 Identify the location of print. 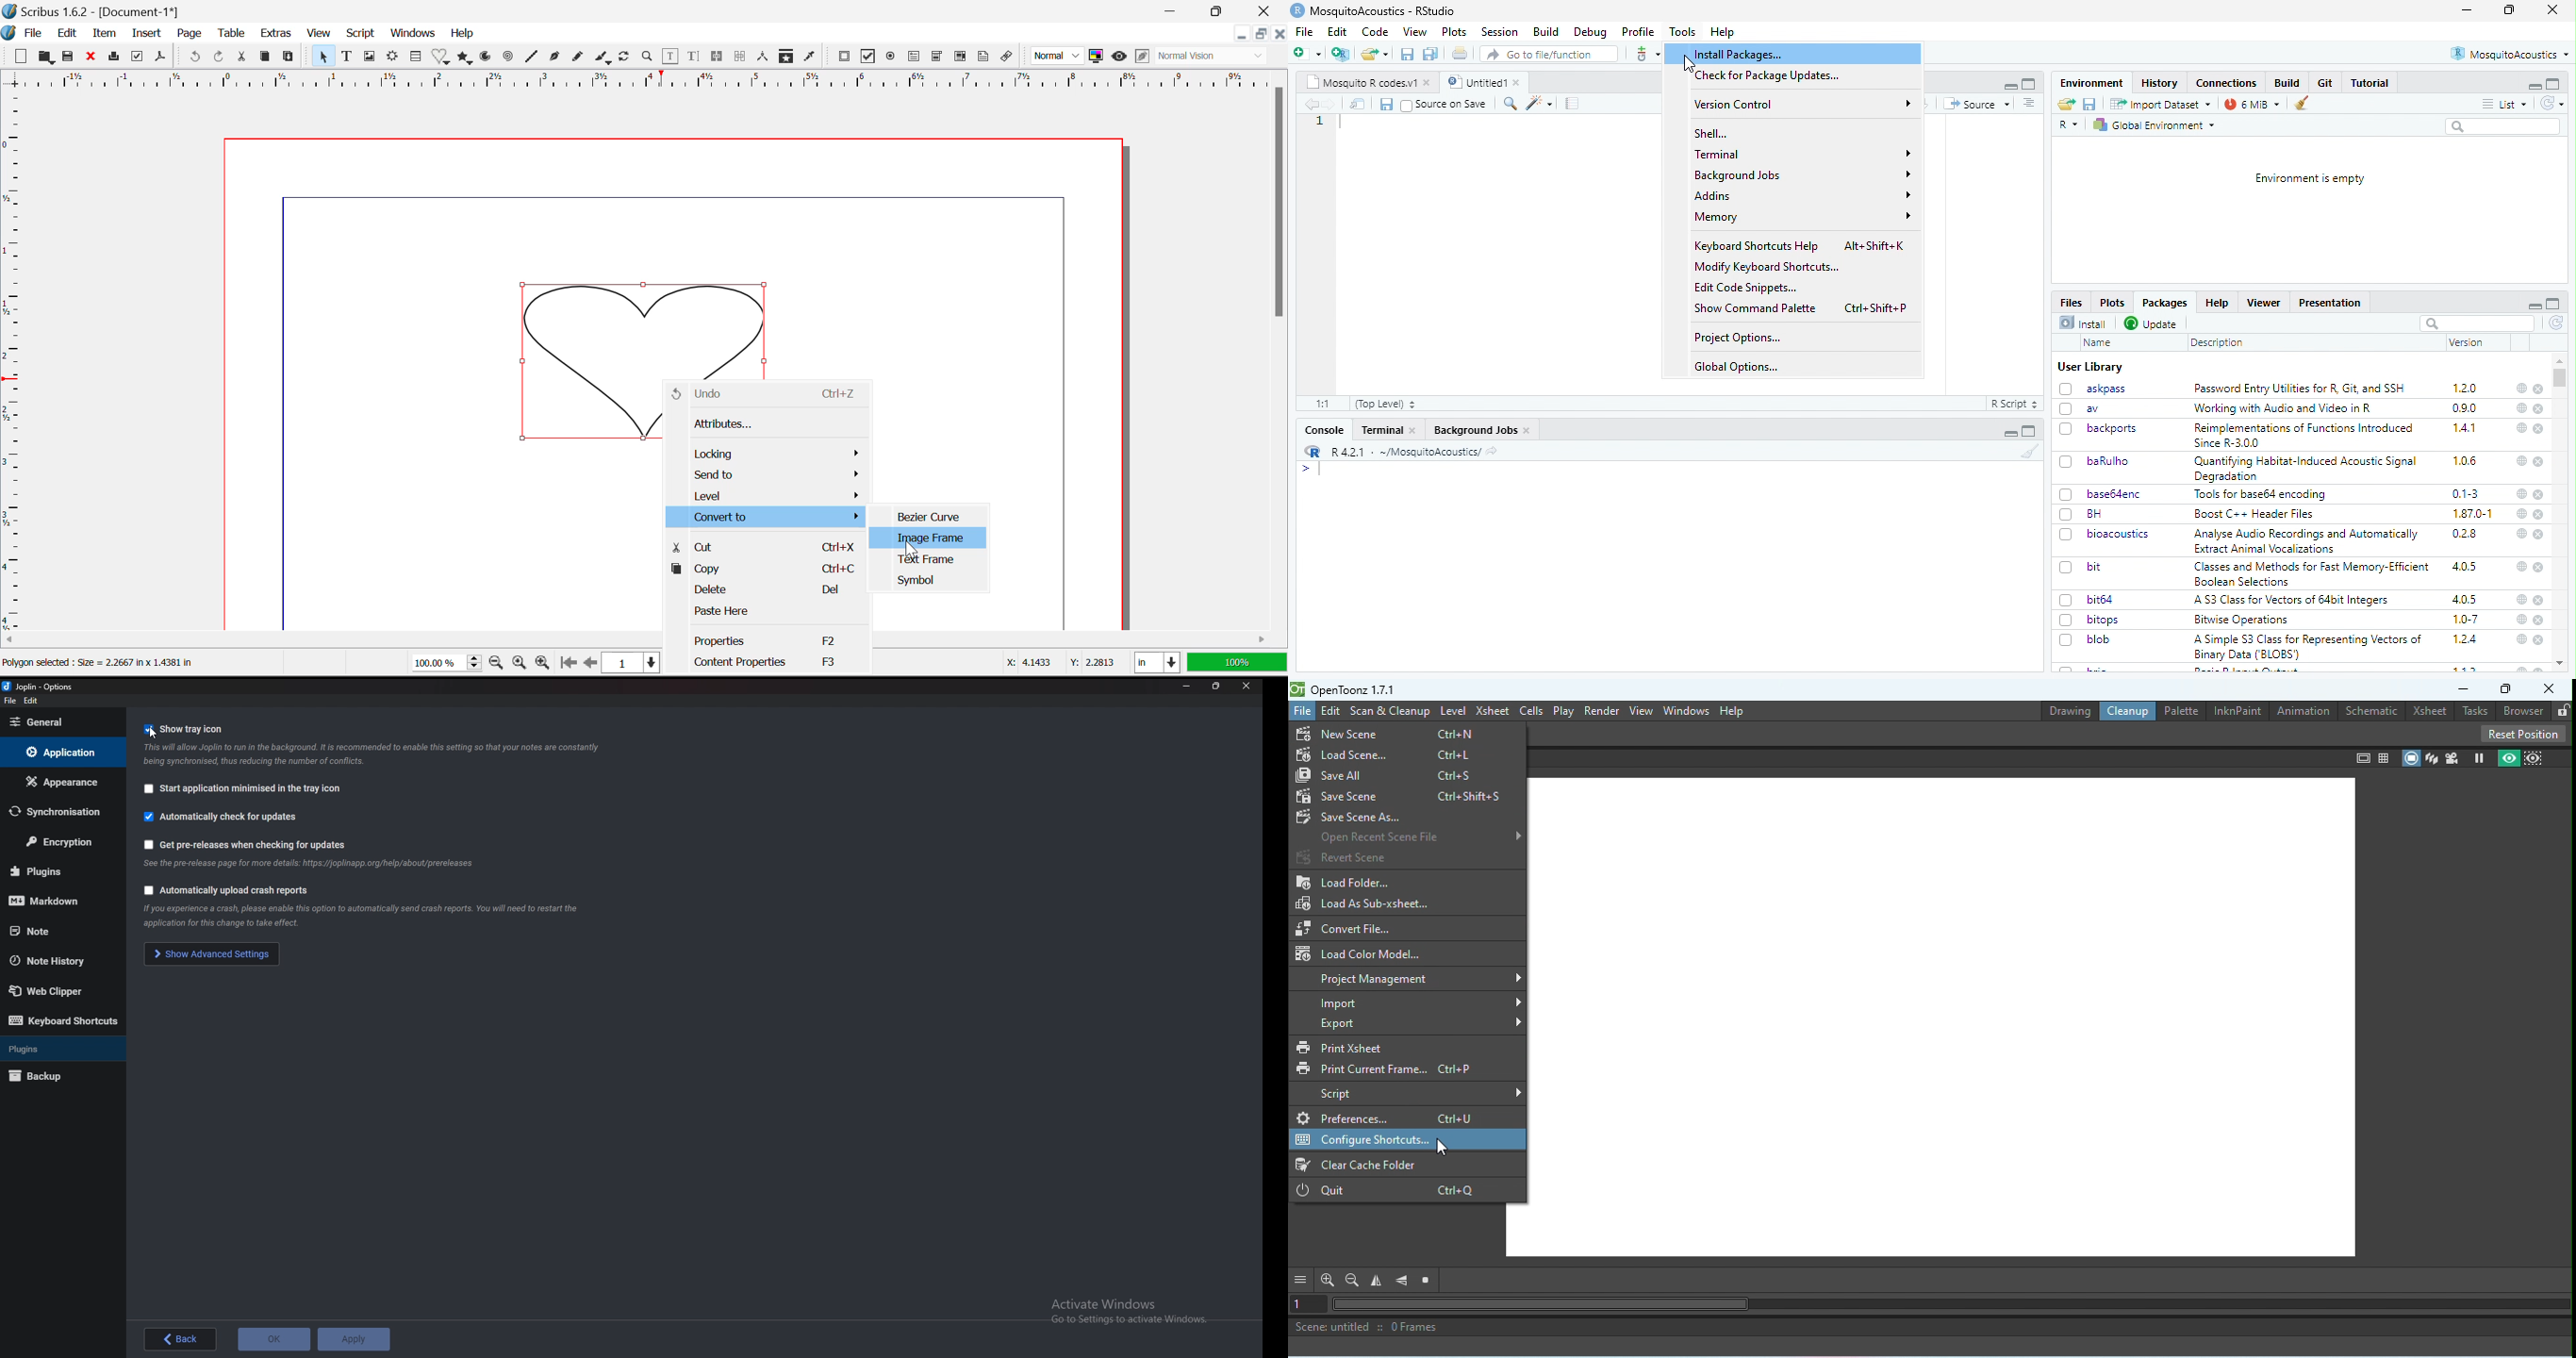
(1461, 53).